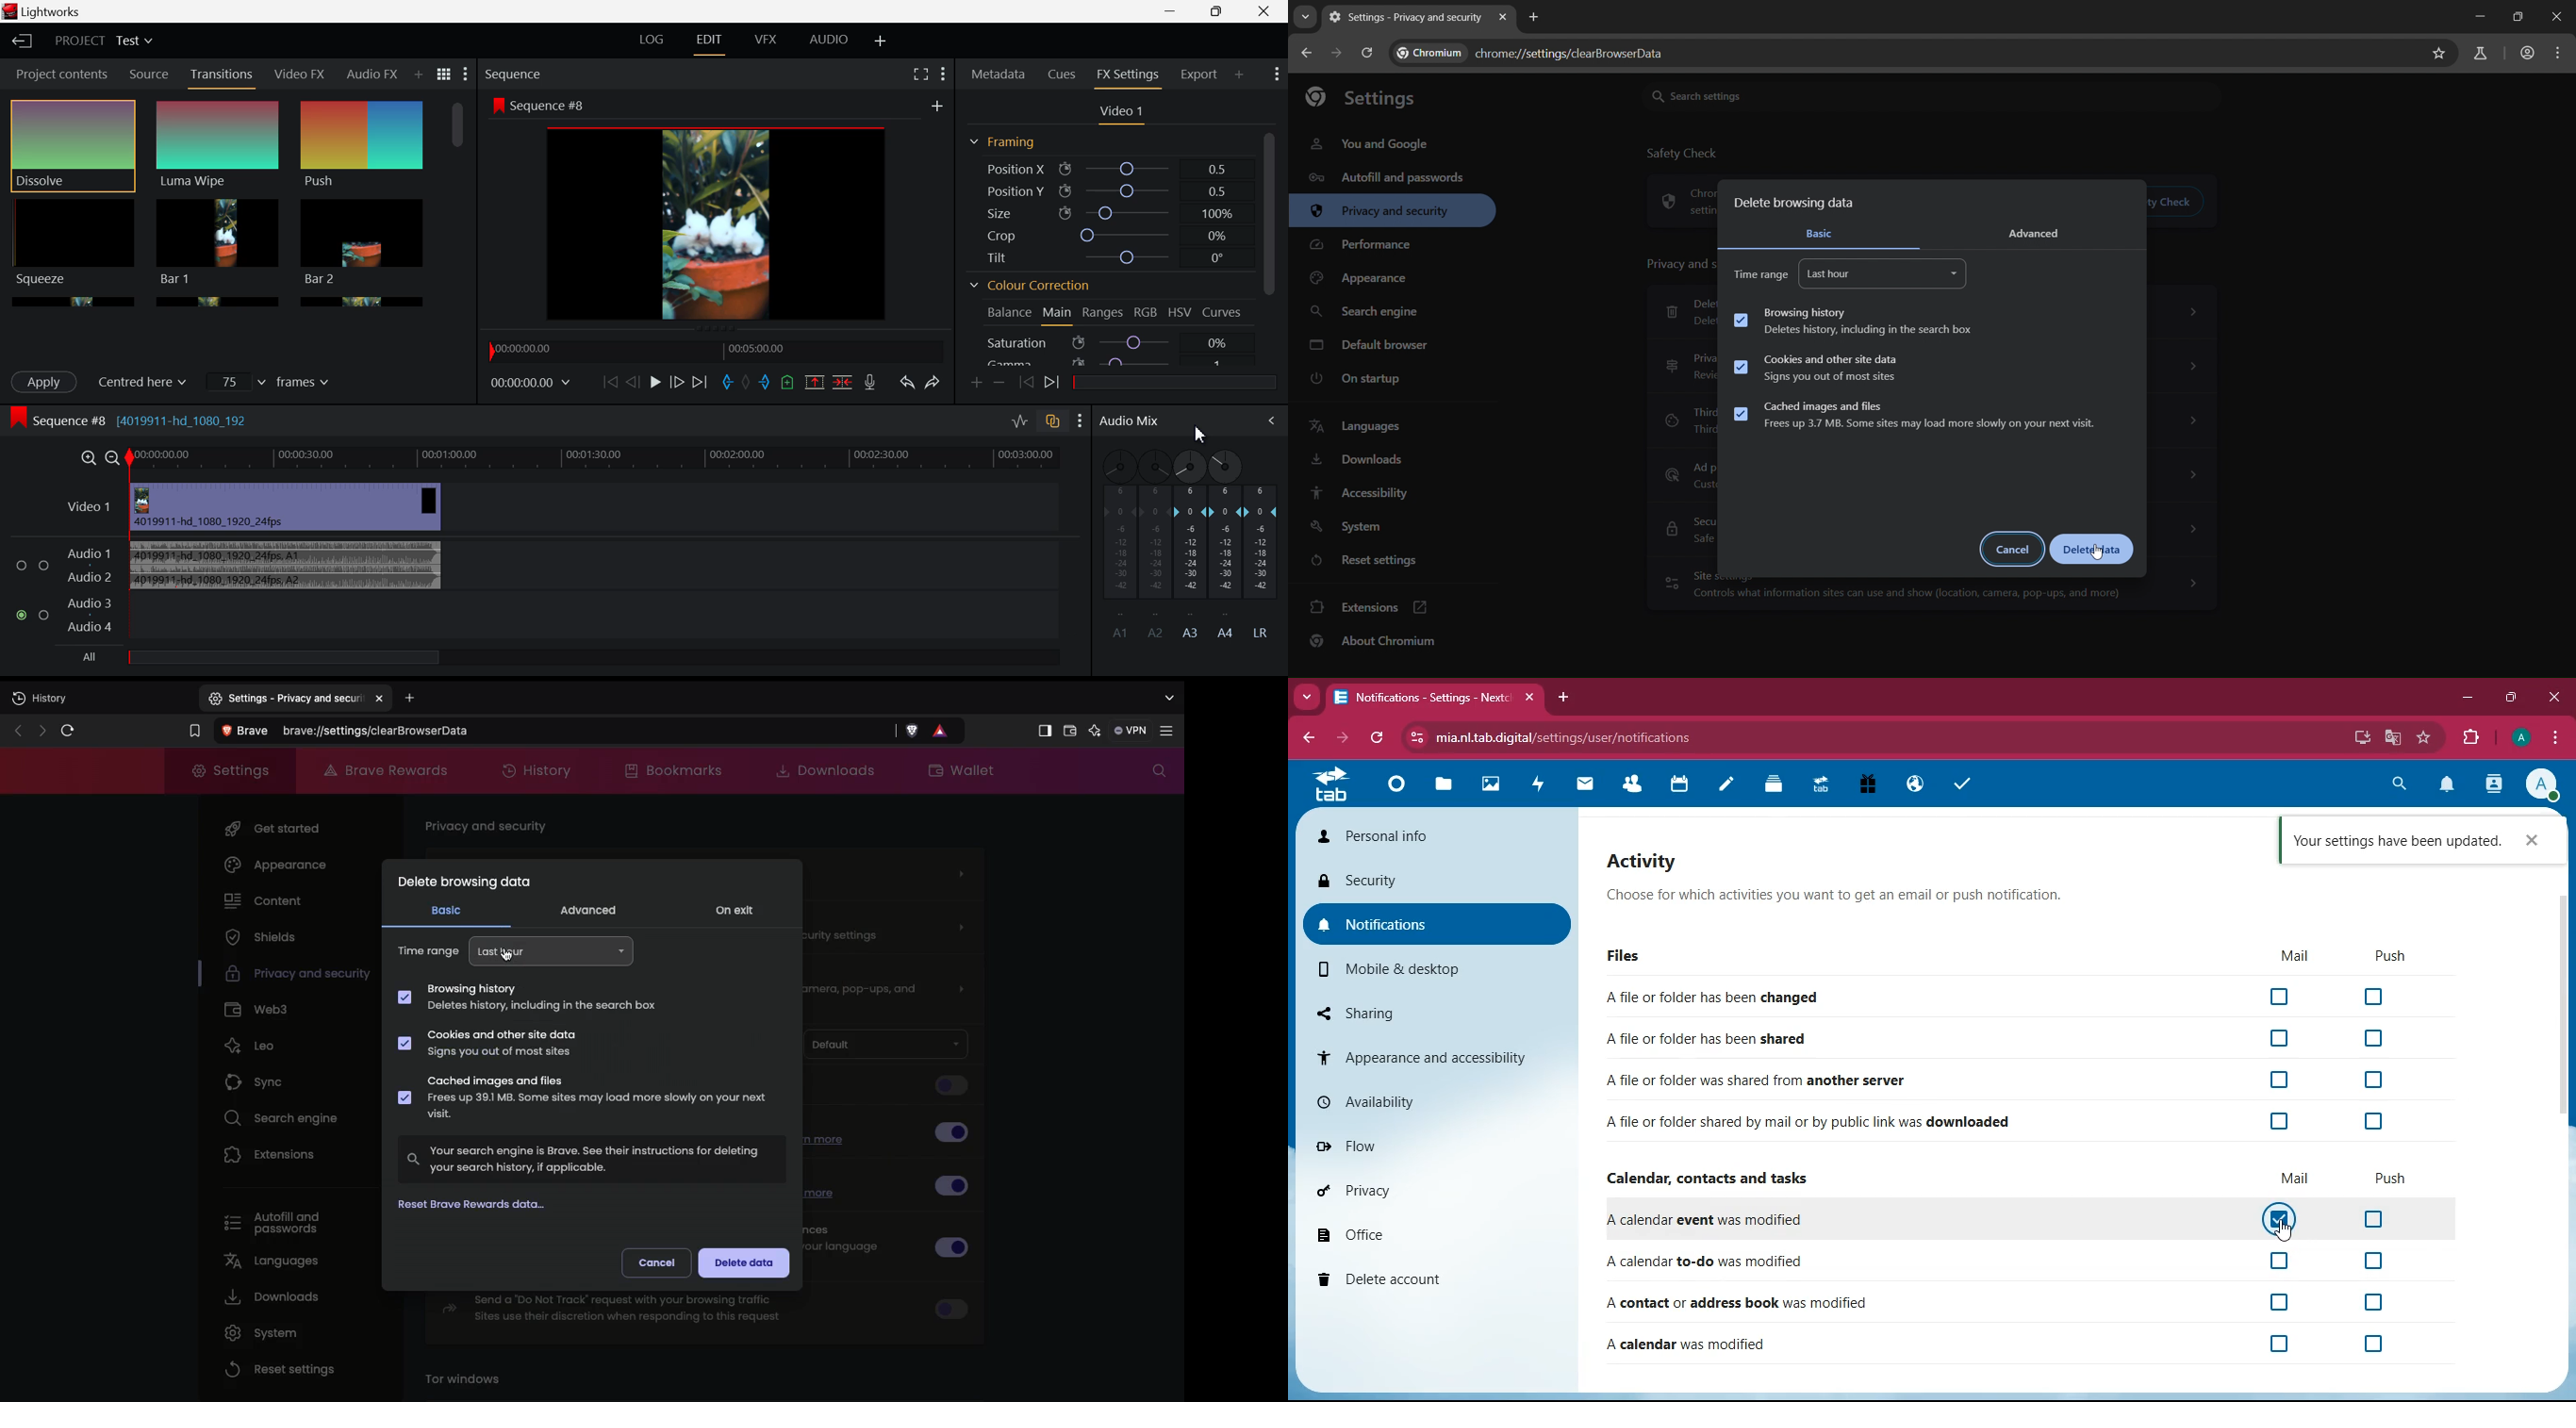  What do you see at coordinates (2481, 52) in the screenshot?
I see `search labs` at bounding box center [2481, 52].